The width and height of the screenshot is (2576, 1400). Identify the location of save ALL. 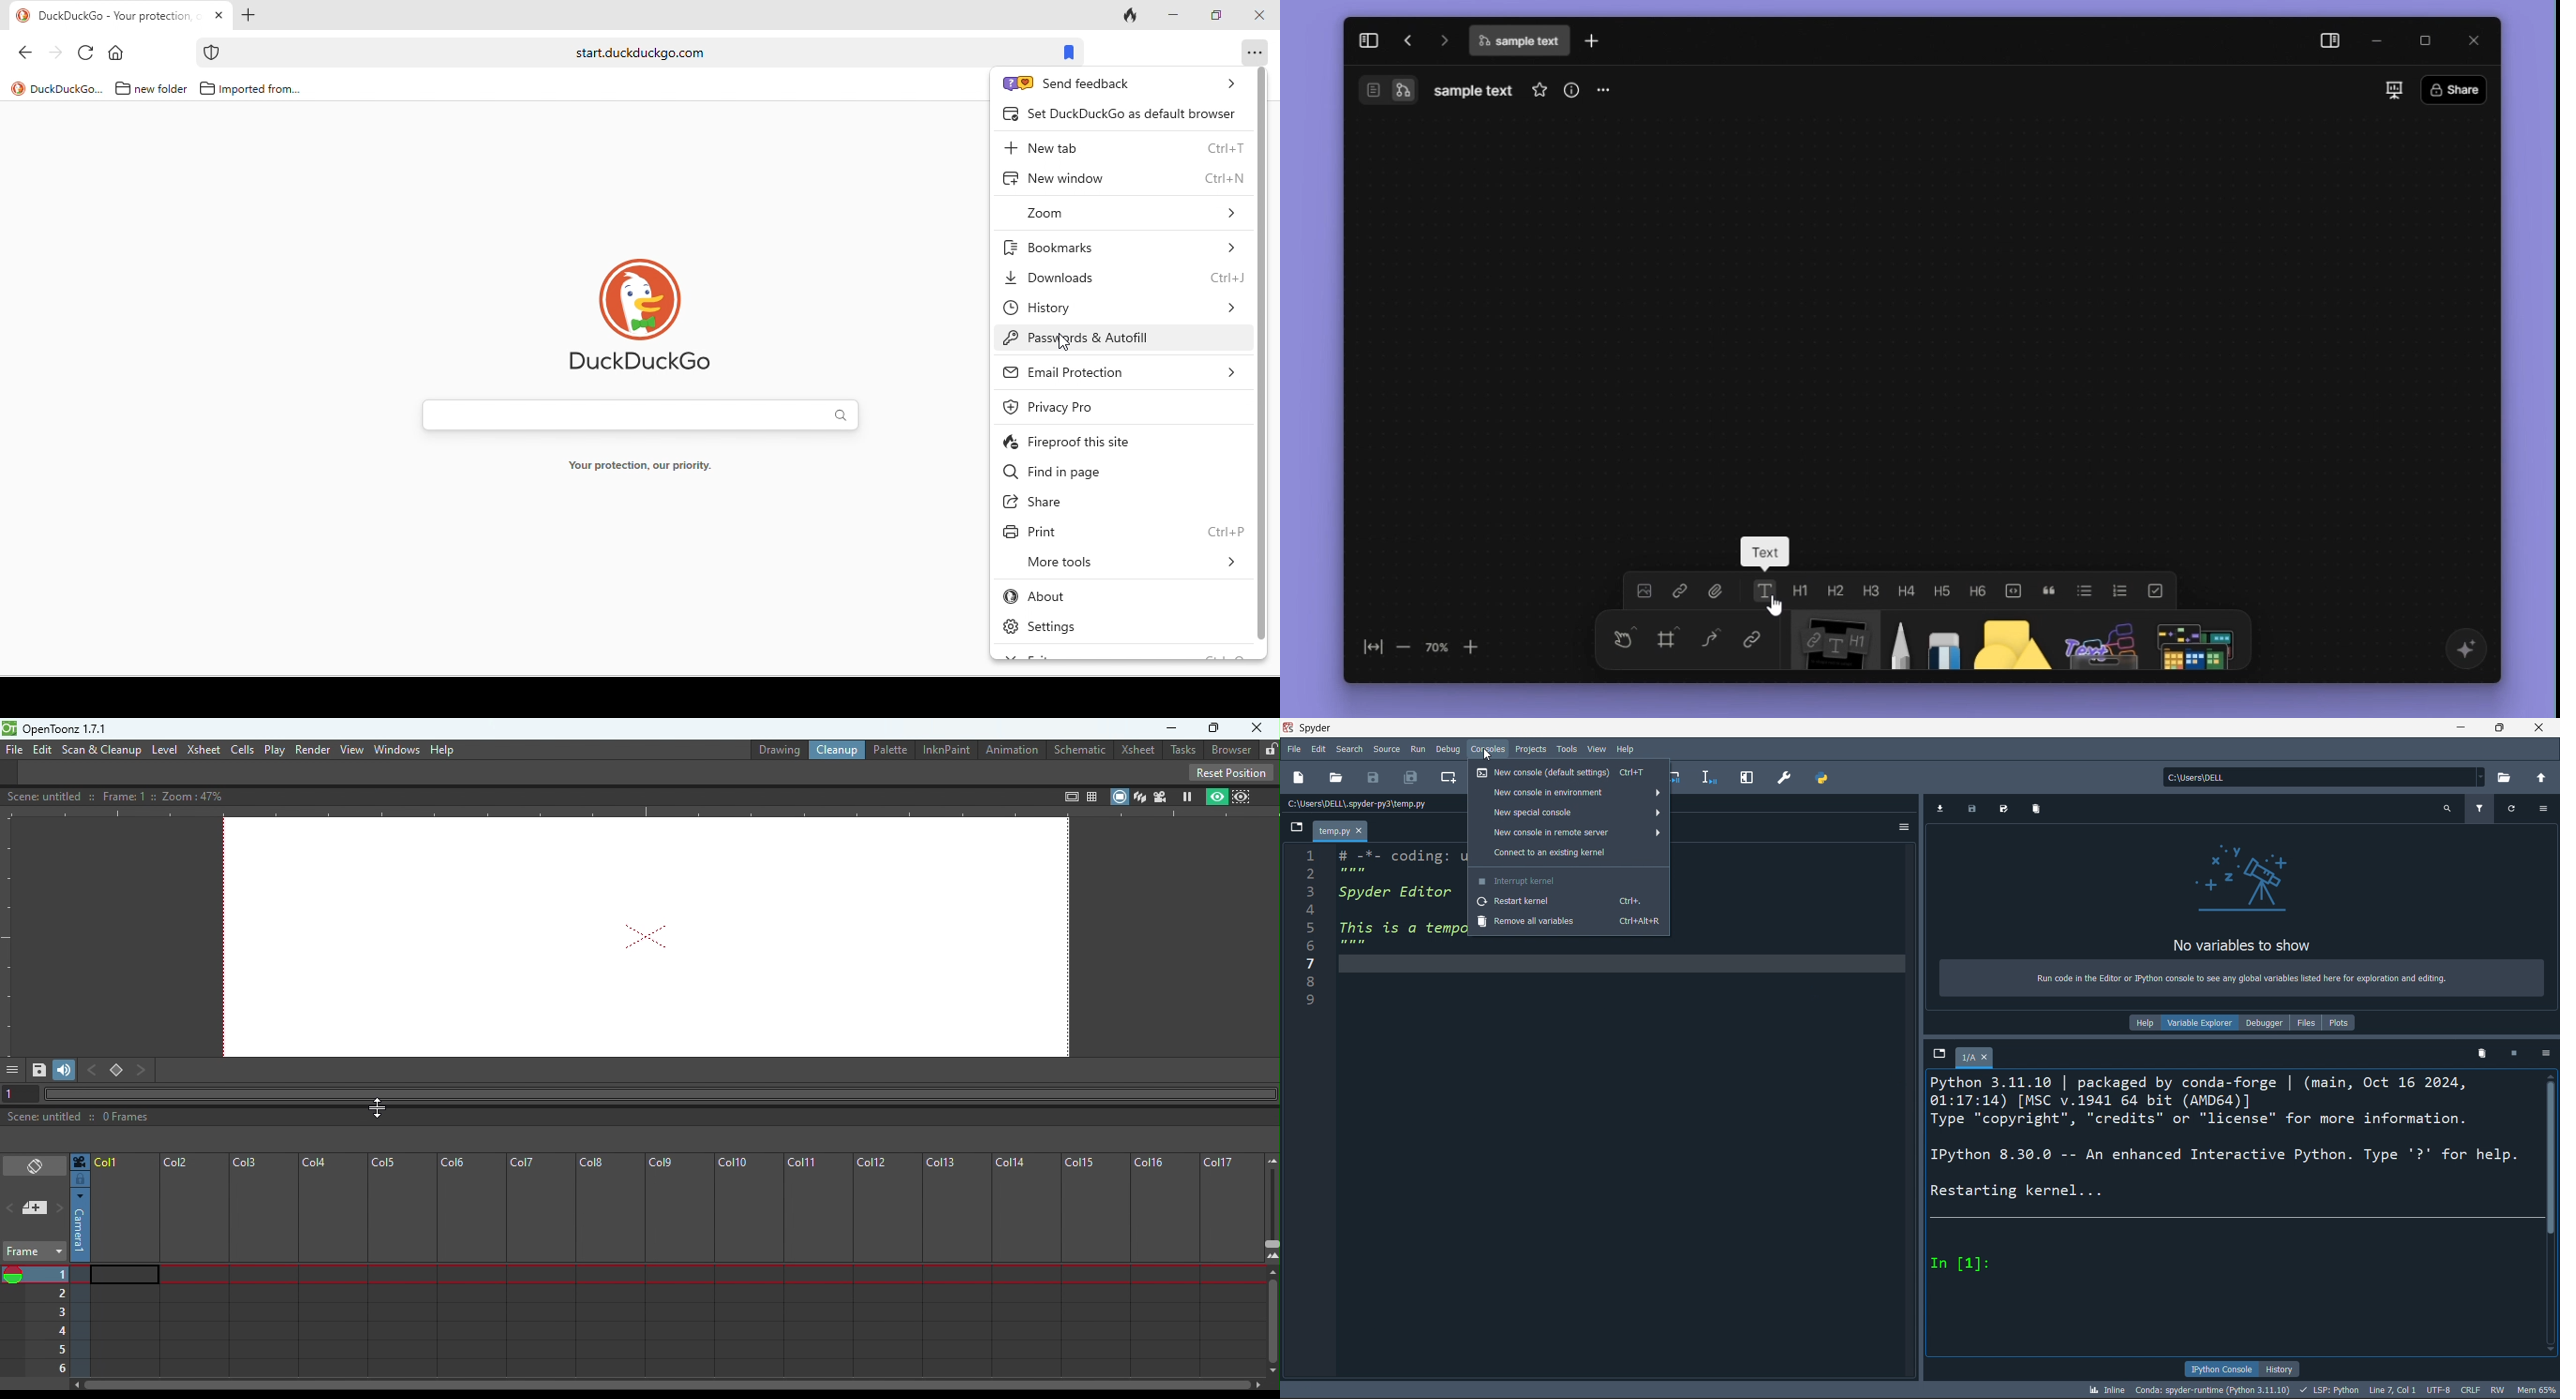
(1410, 779).